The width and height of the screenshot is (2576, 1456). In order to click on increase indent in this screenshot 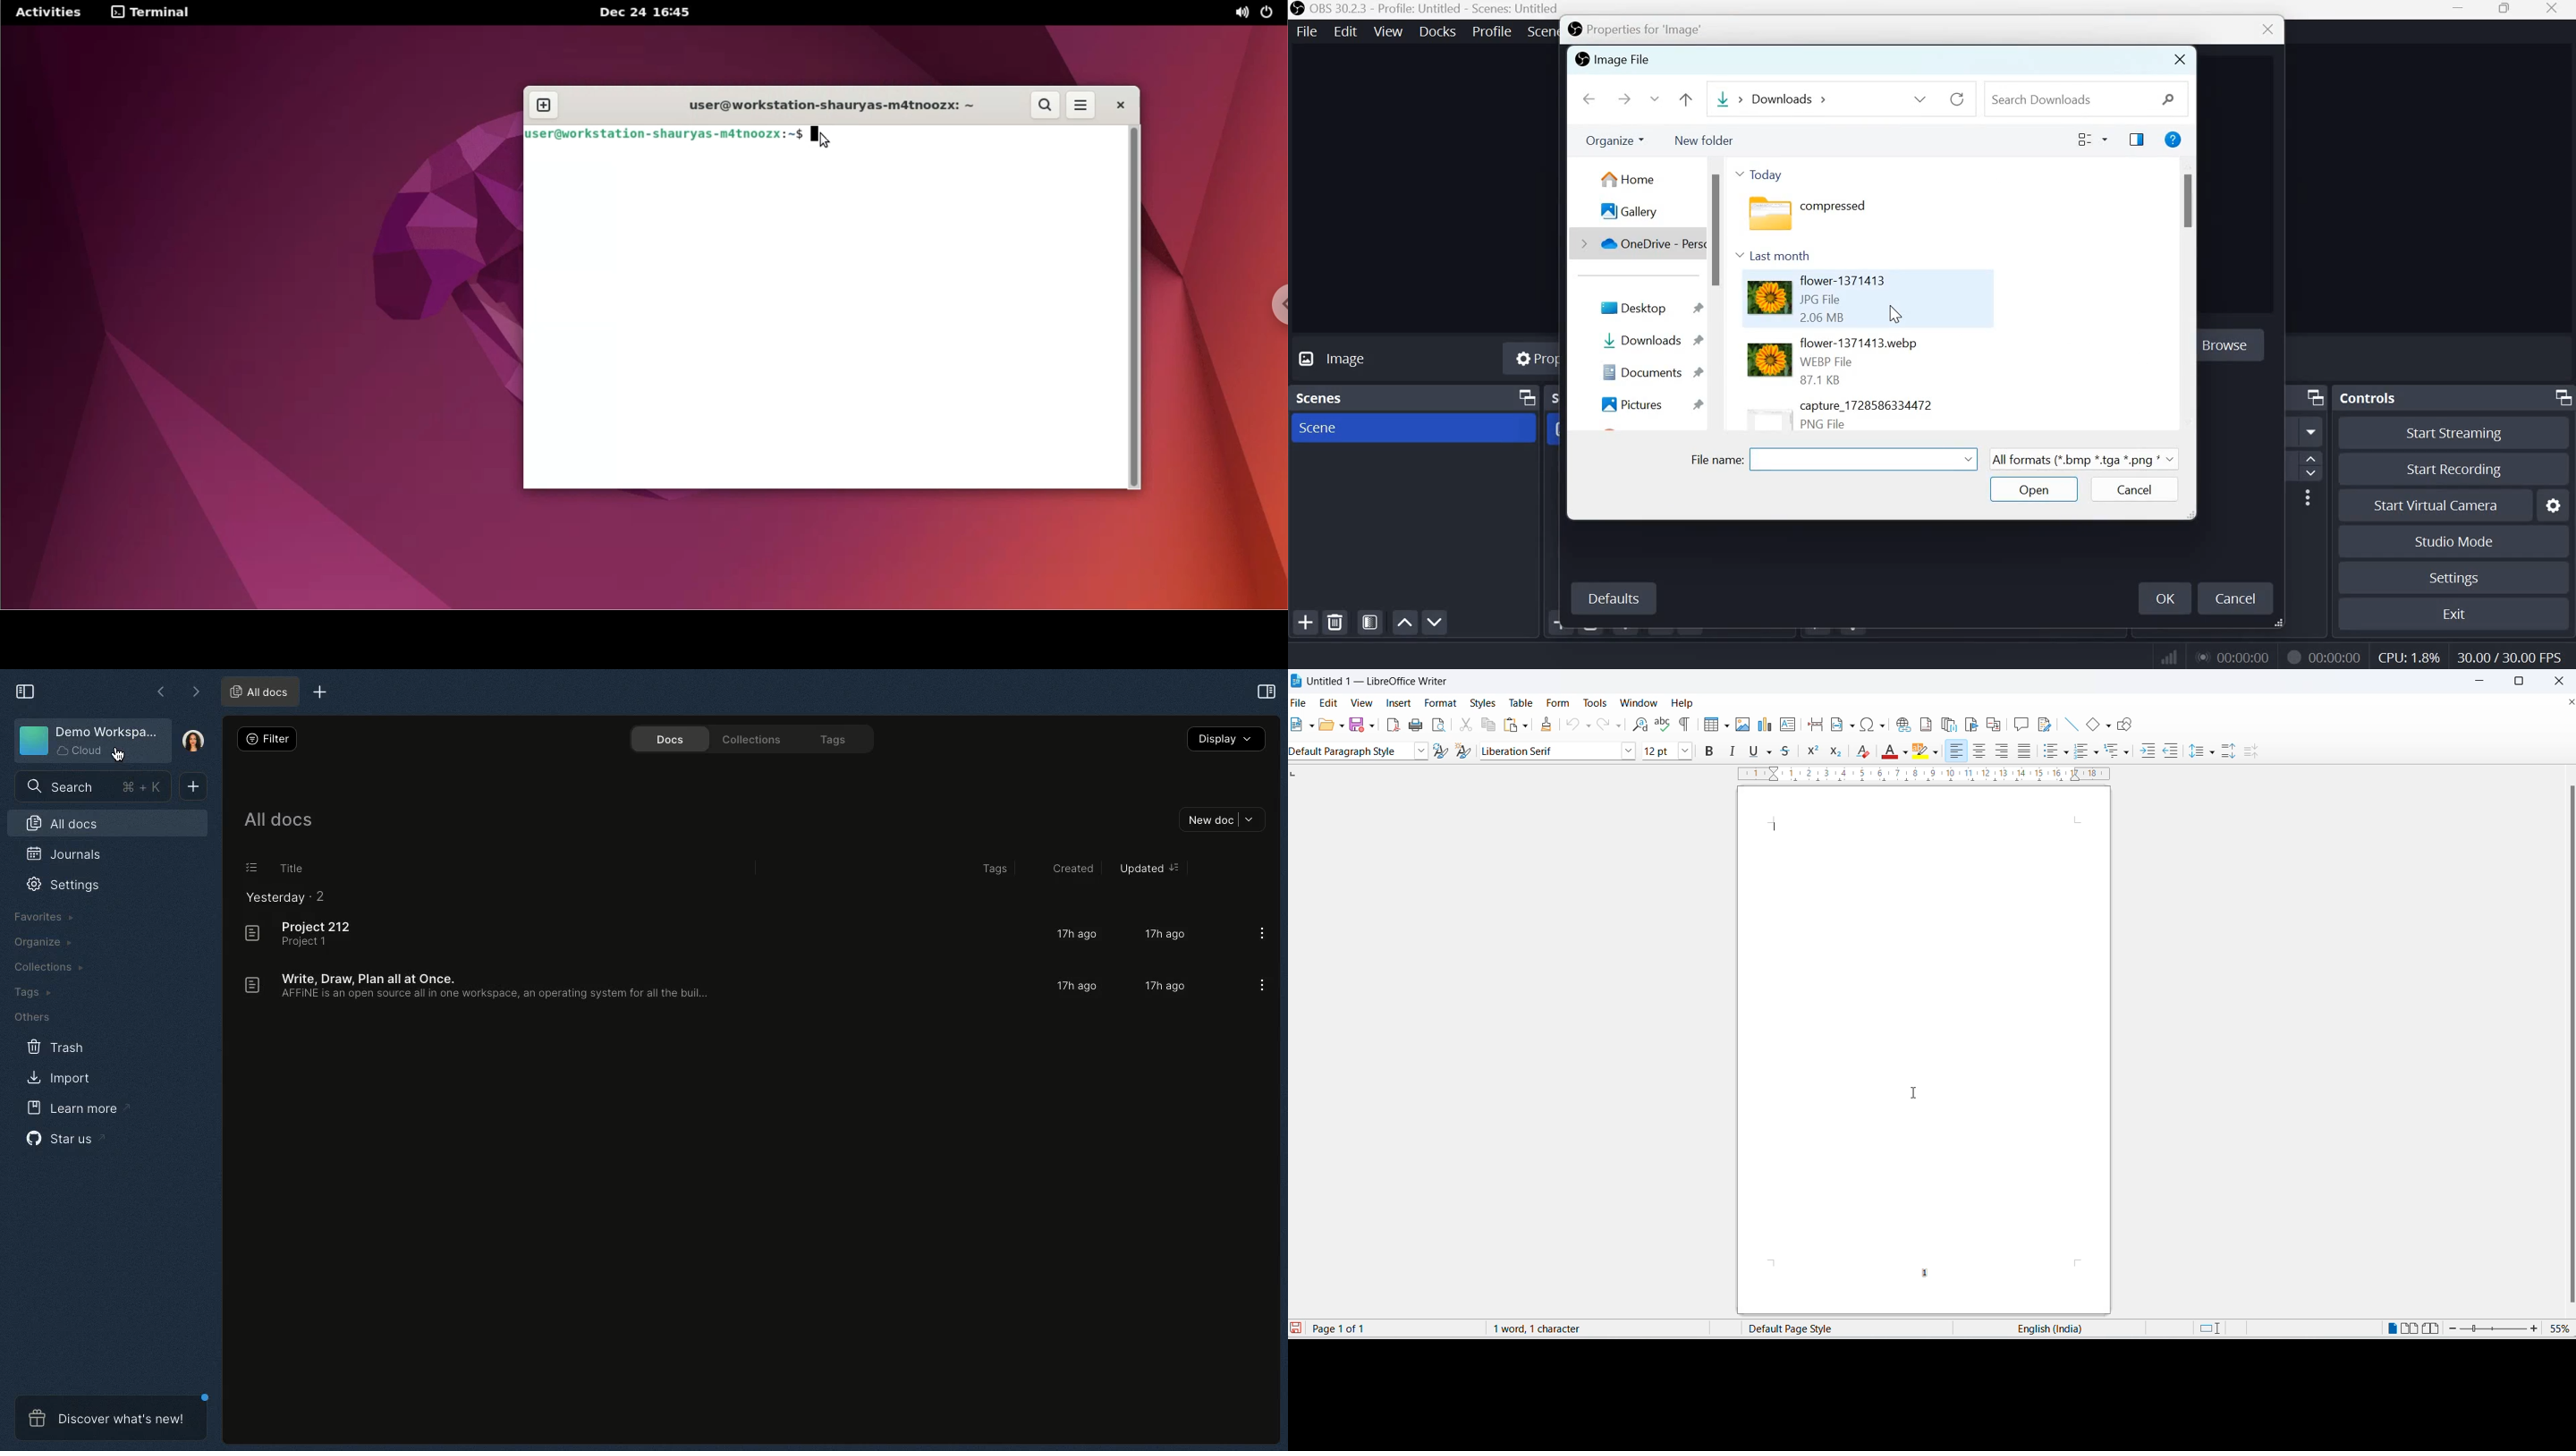, I will do `click(2148, 752)`.